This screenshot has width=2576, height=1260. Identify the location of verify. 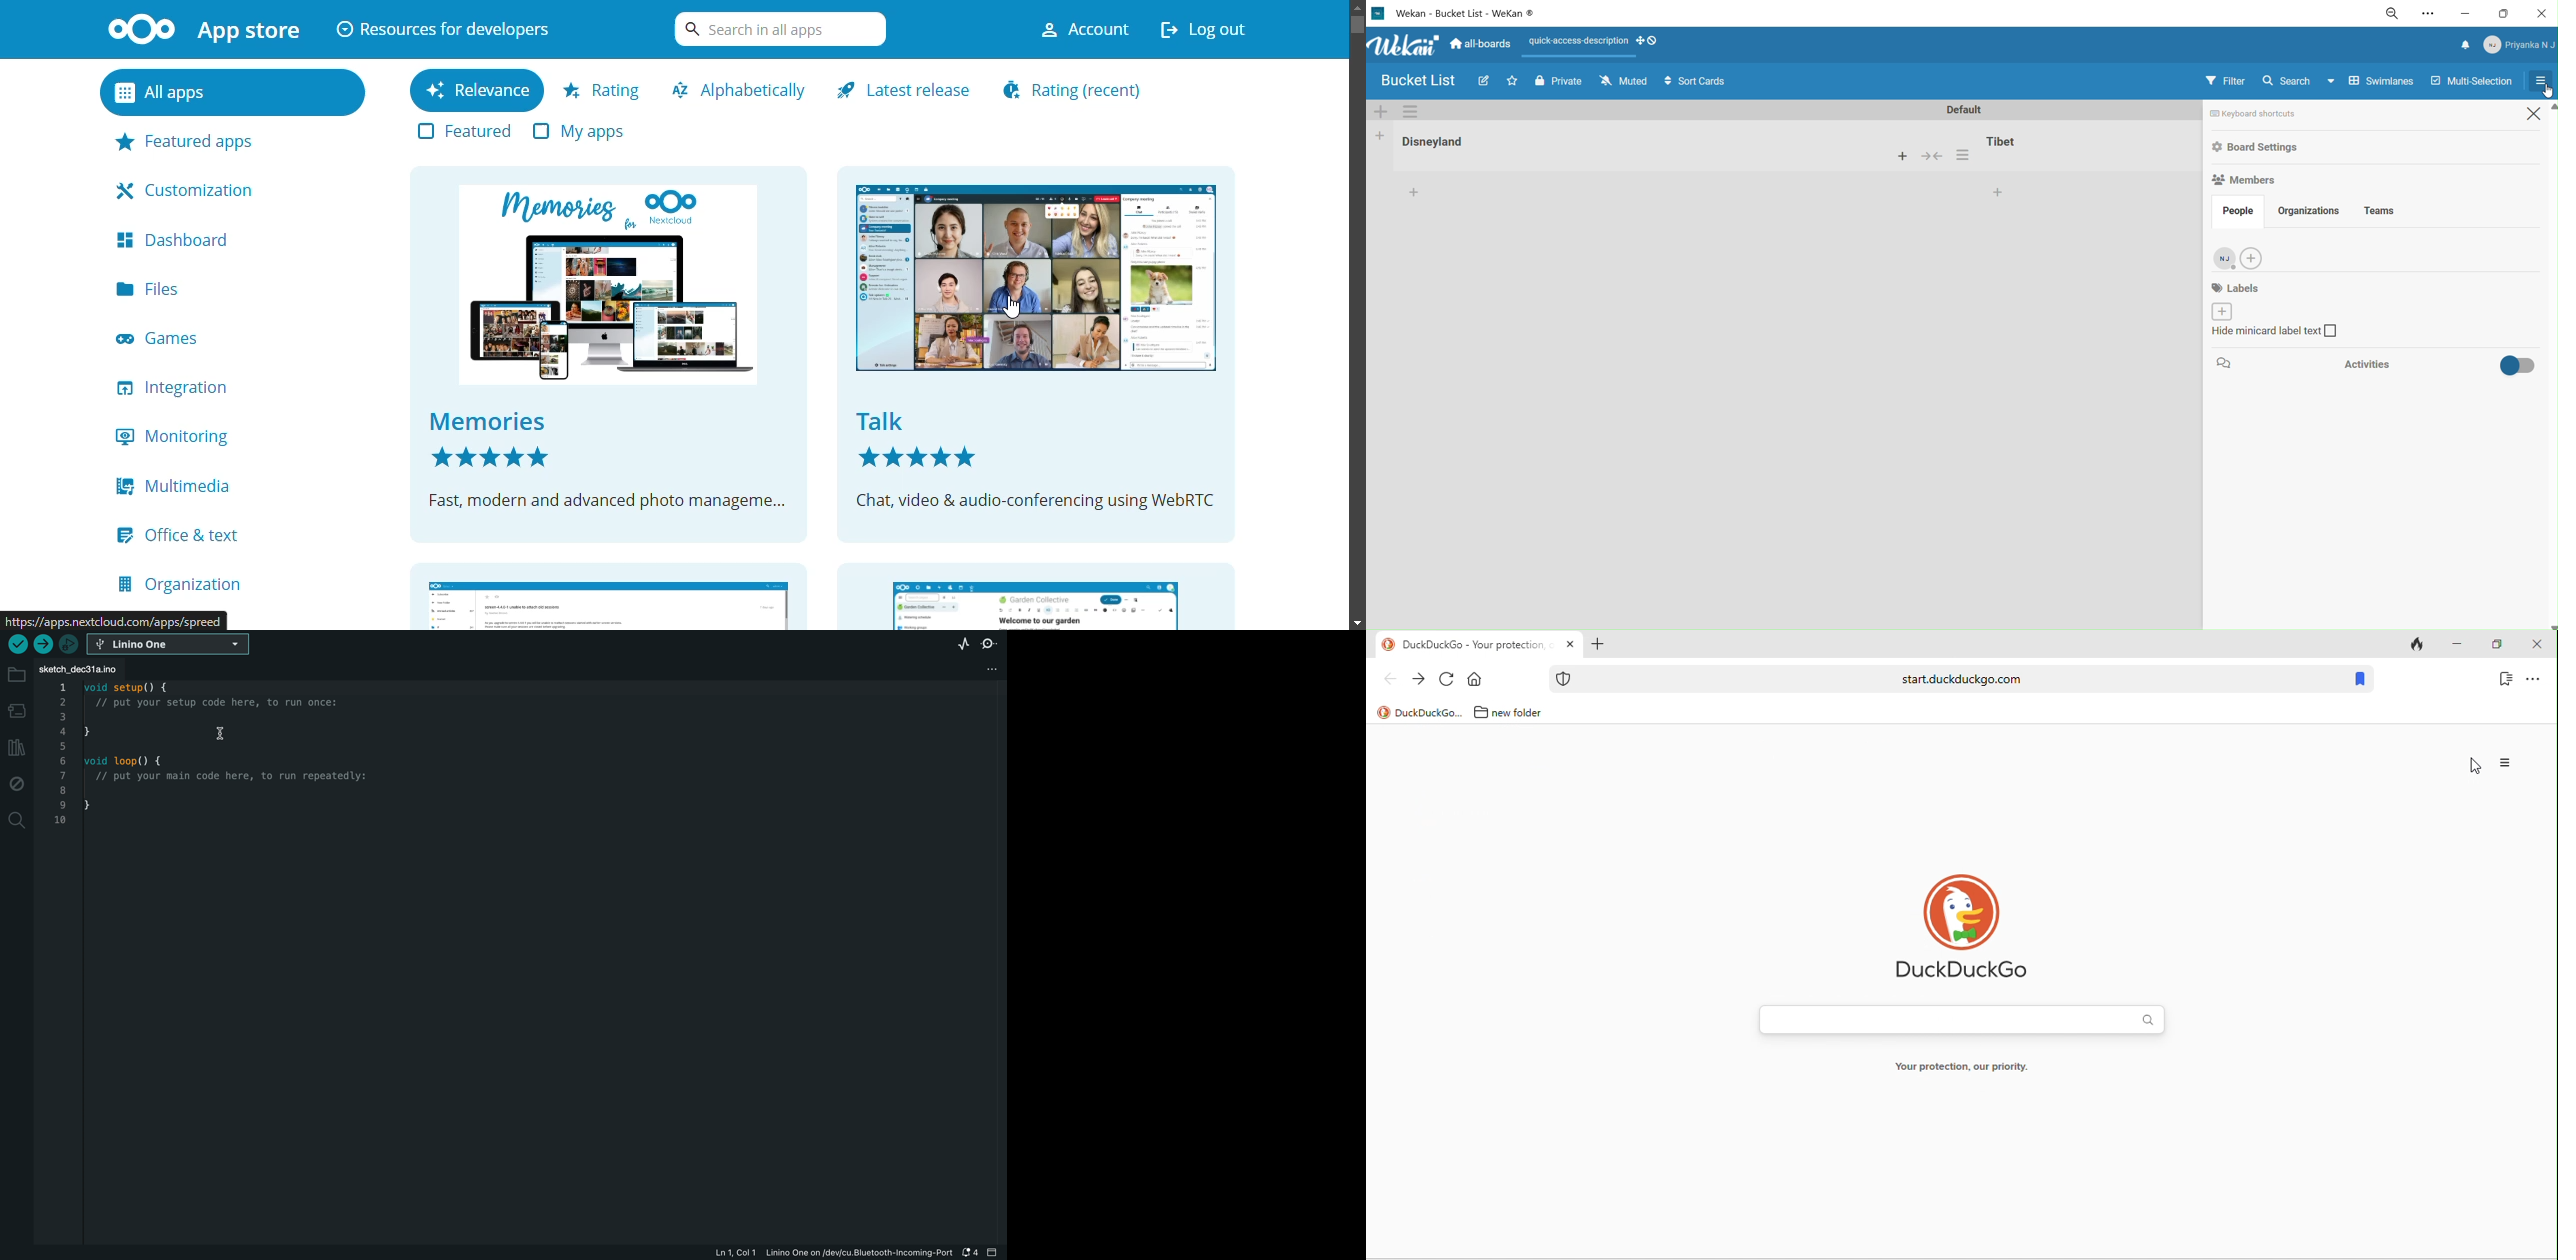
(44, 647).